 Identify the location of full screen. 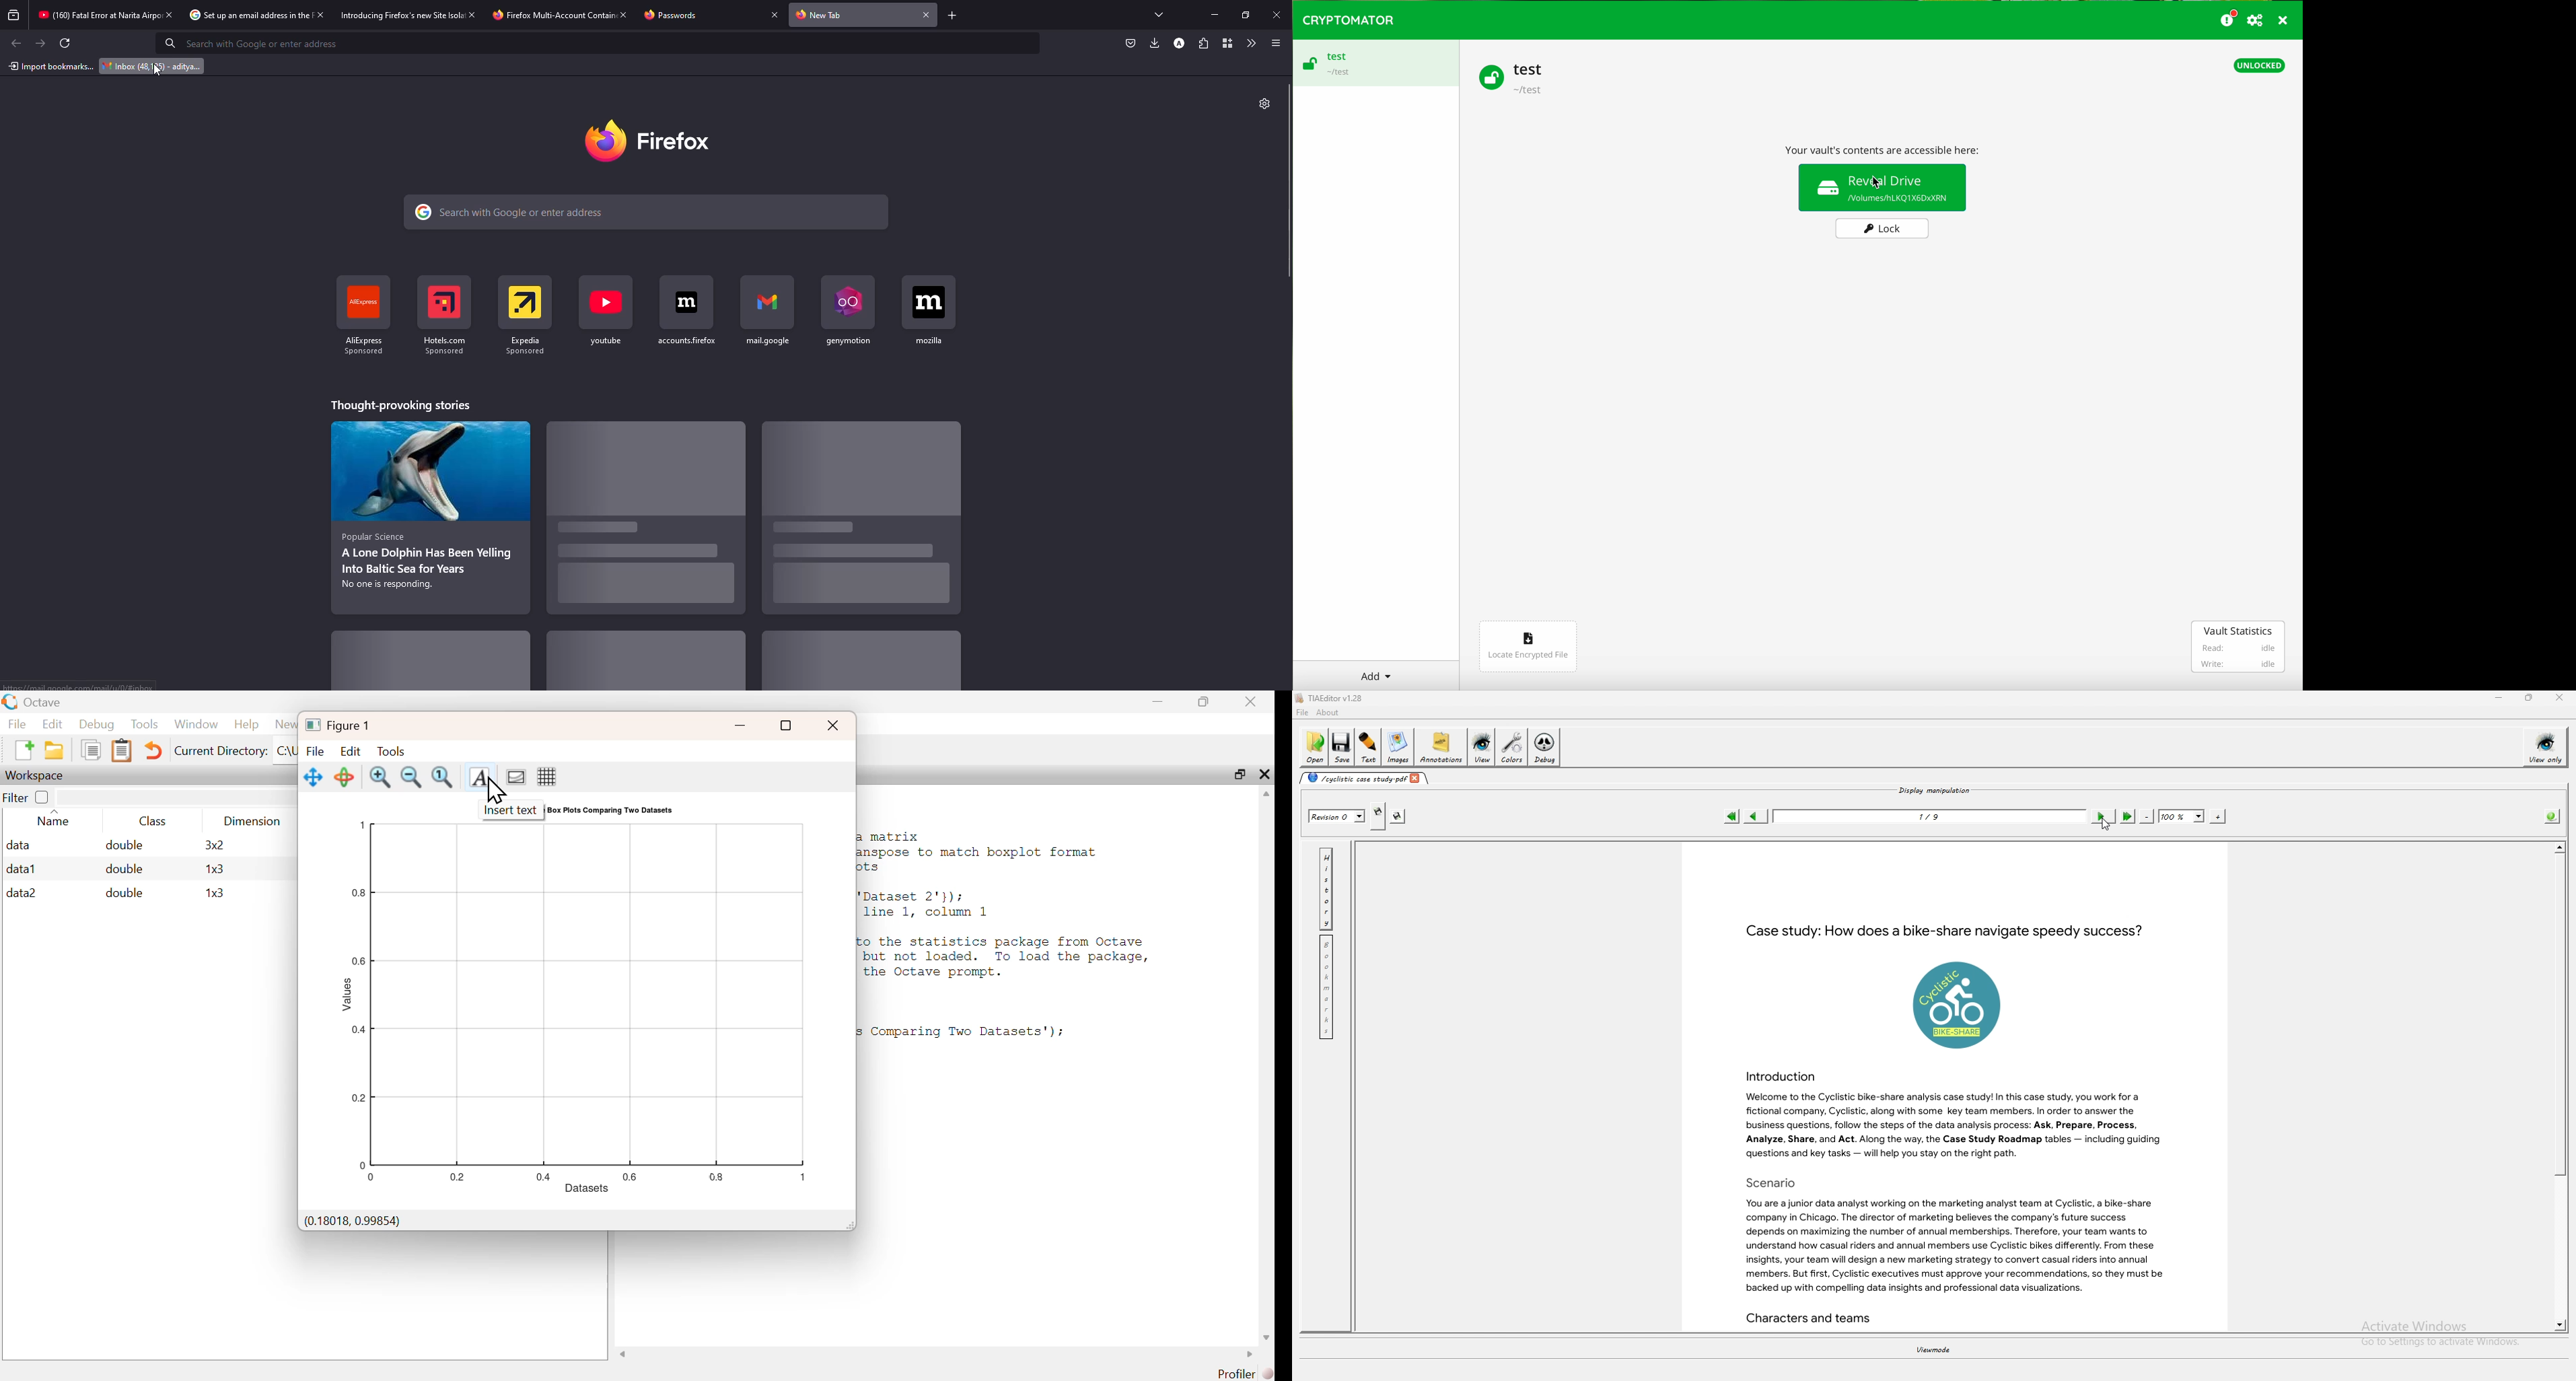
(786, 724).